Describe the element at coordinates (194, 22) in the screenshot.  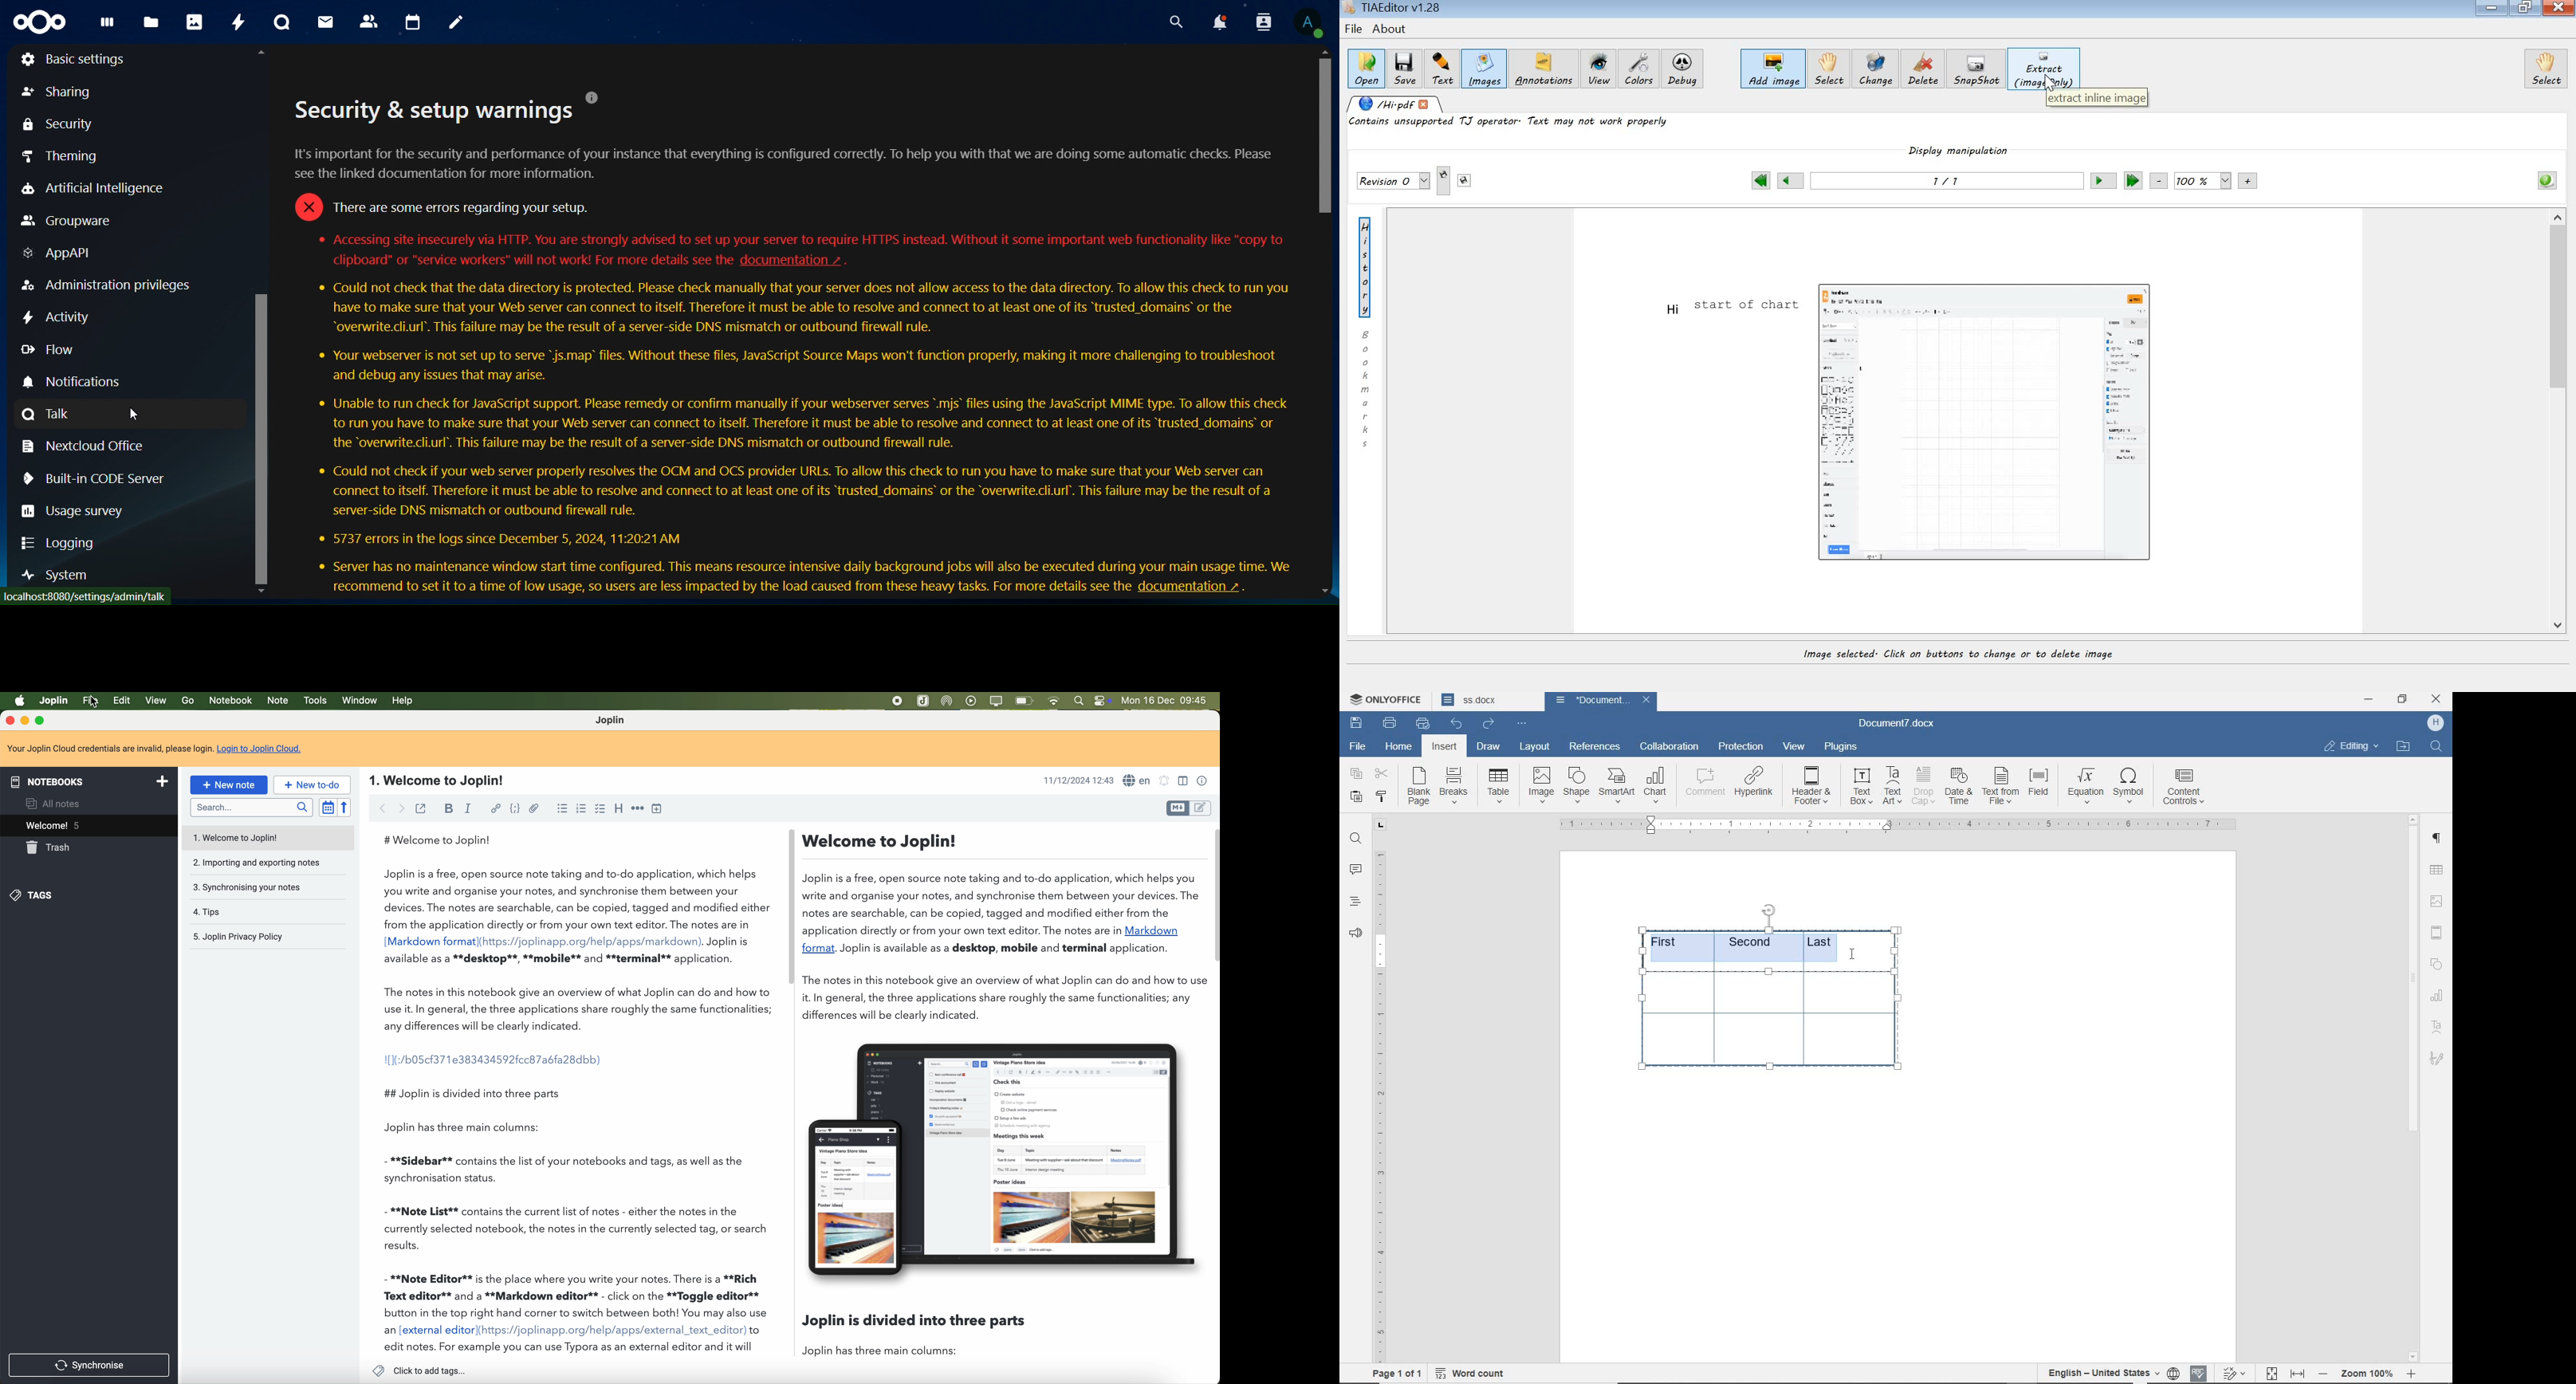
I see `photos` at that location.